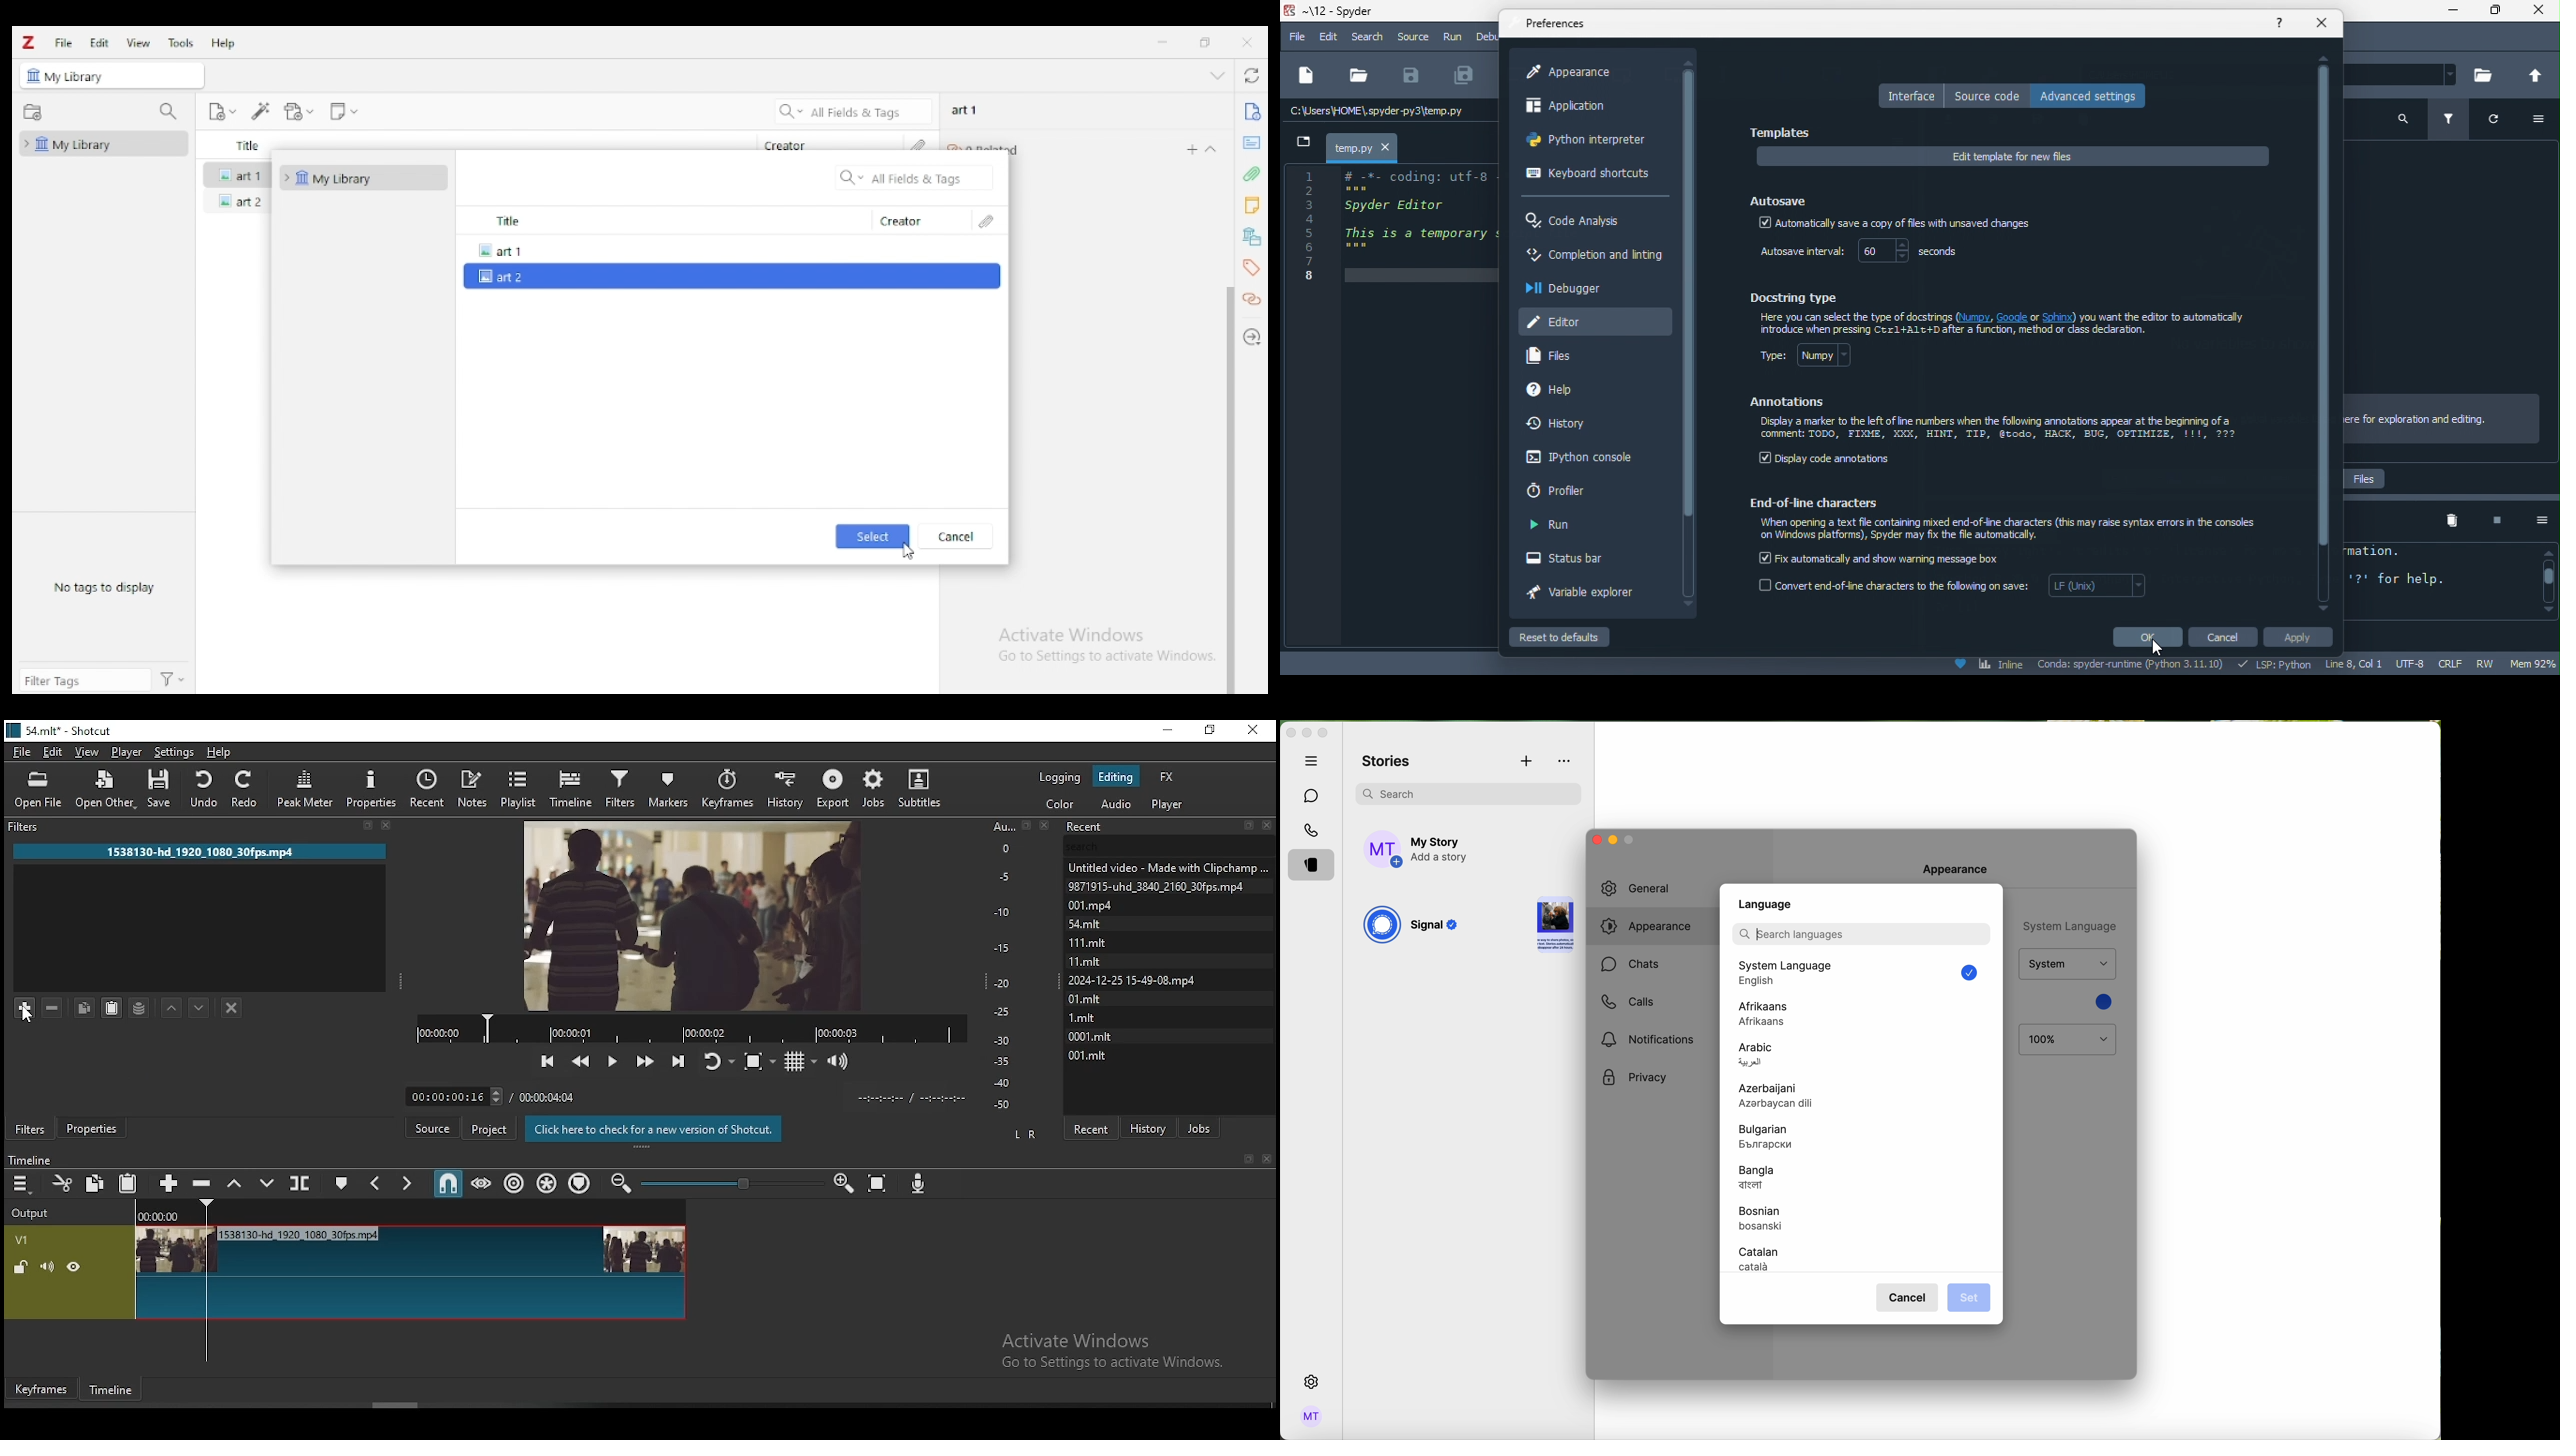  I want to click on my library, so click(363, 178).